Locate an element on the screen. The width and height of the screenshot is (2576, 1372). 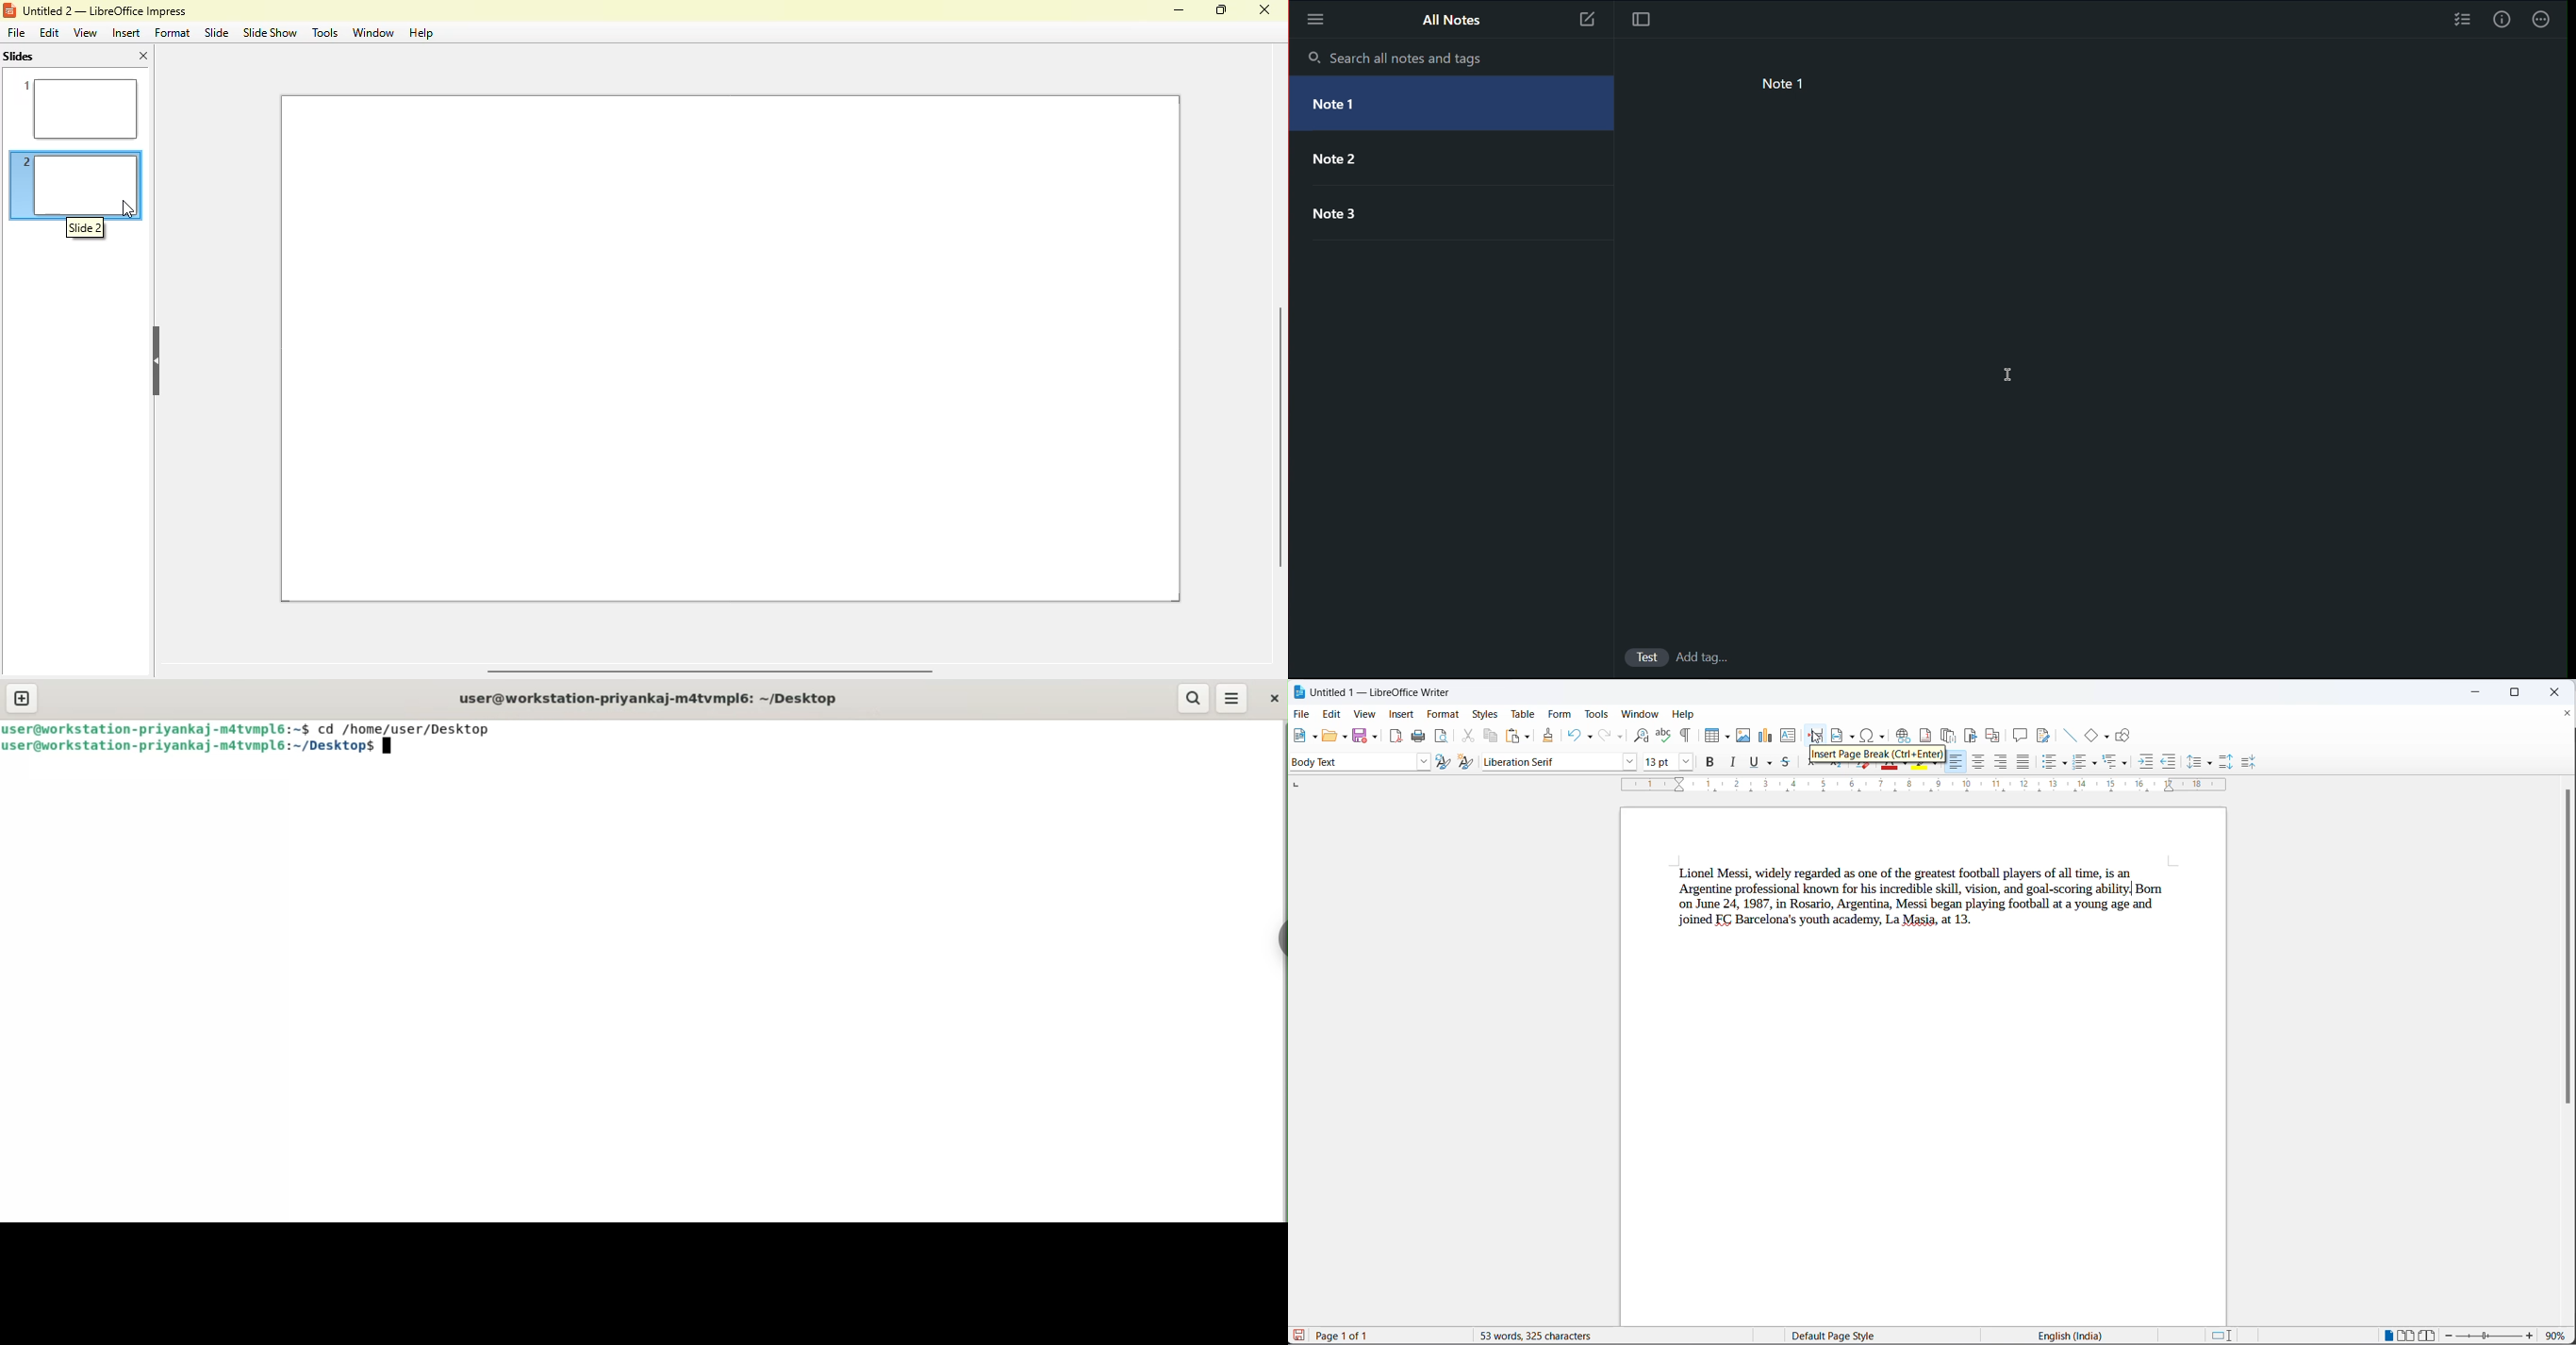
Note 2 is located at coordinates (1443, 161).